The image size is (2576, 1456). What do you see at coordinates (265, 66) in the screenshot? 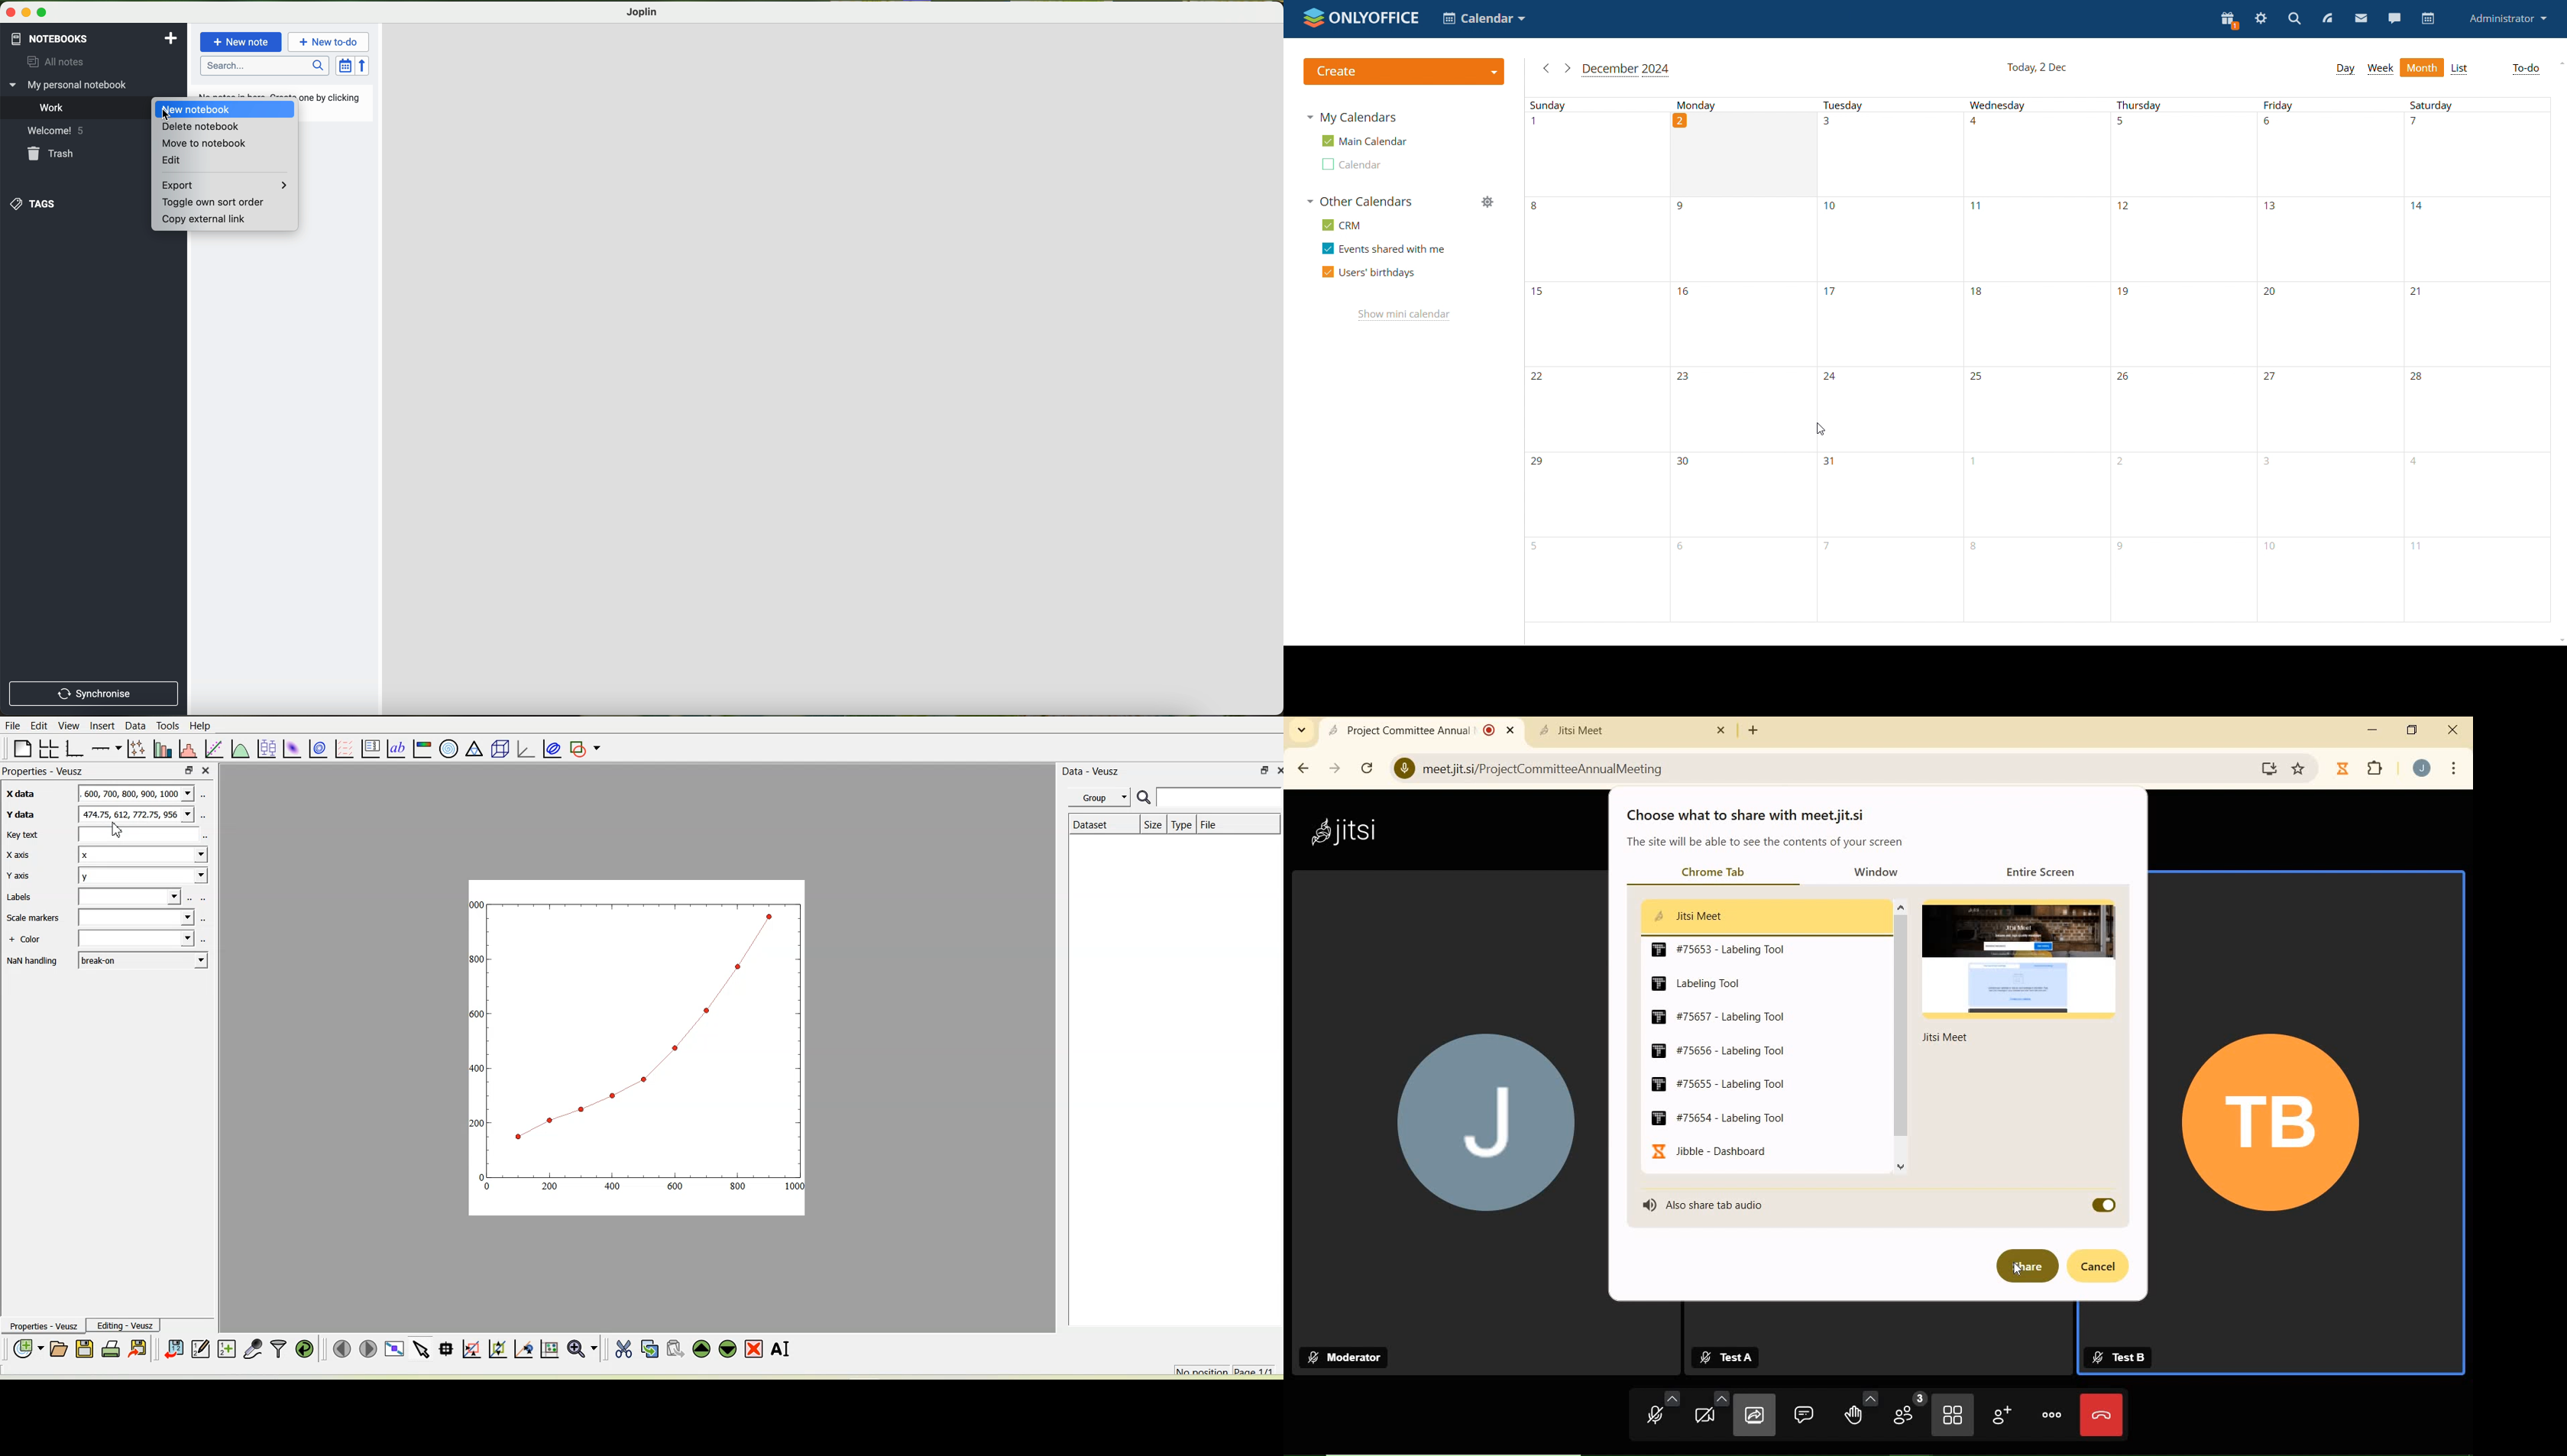
I see `search bar` at bounding box center [265, 66].